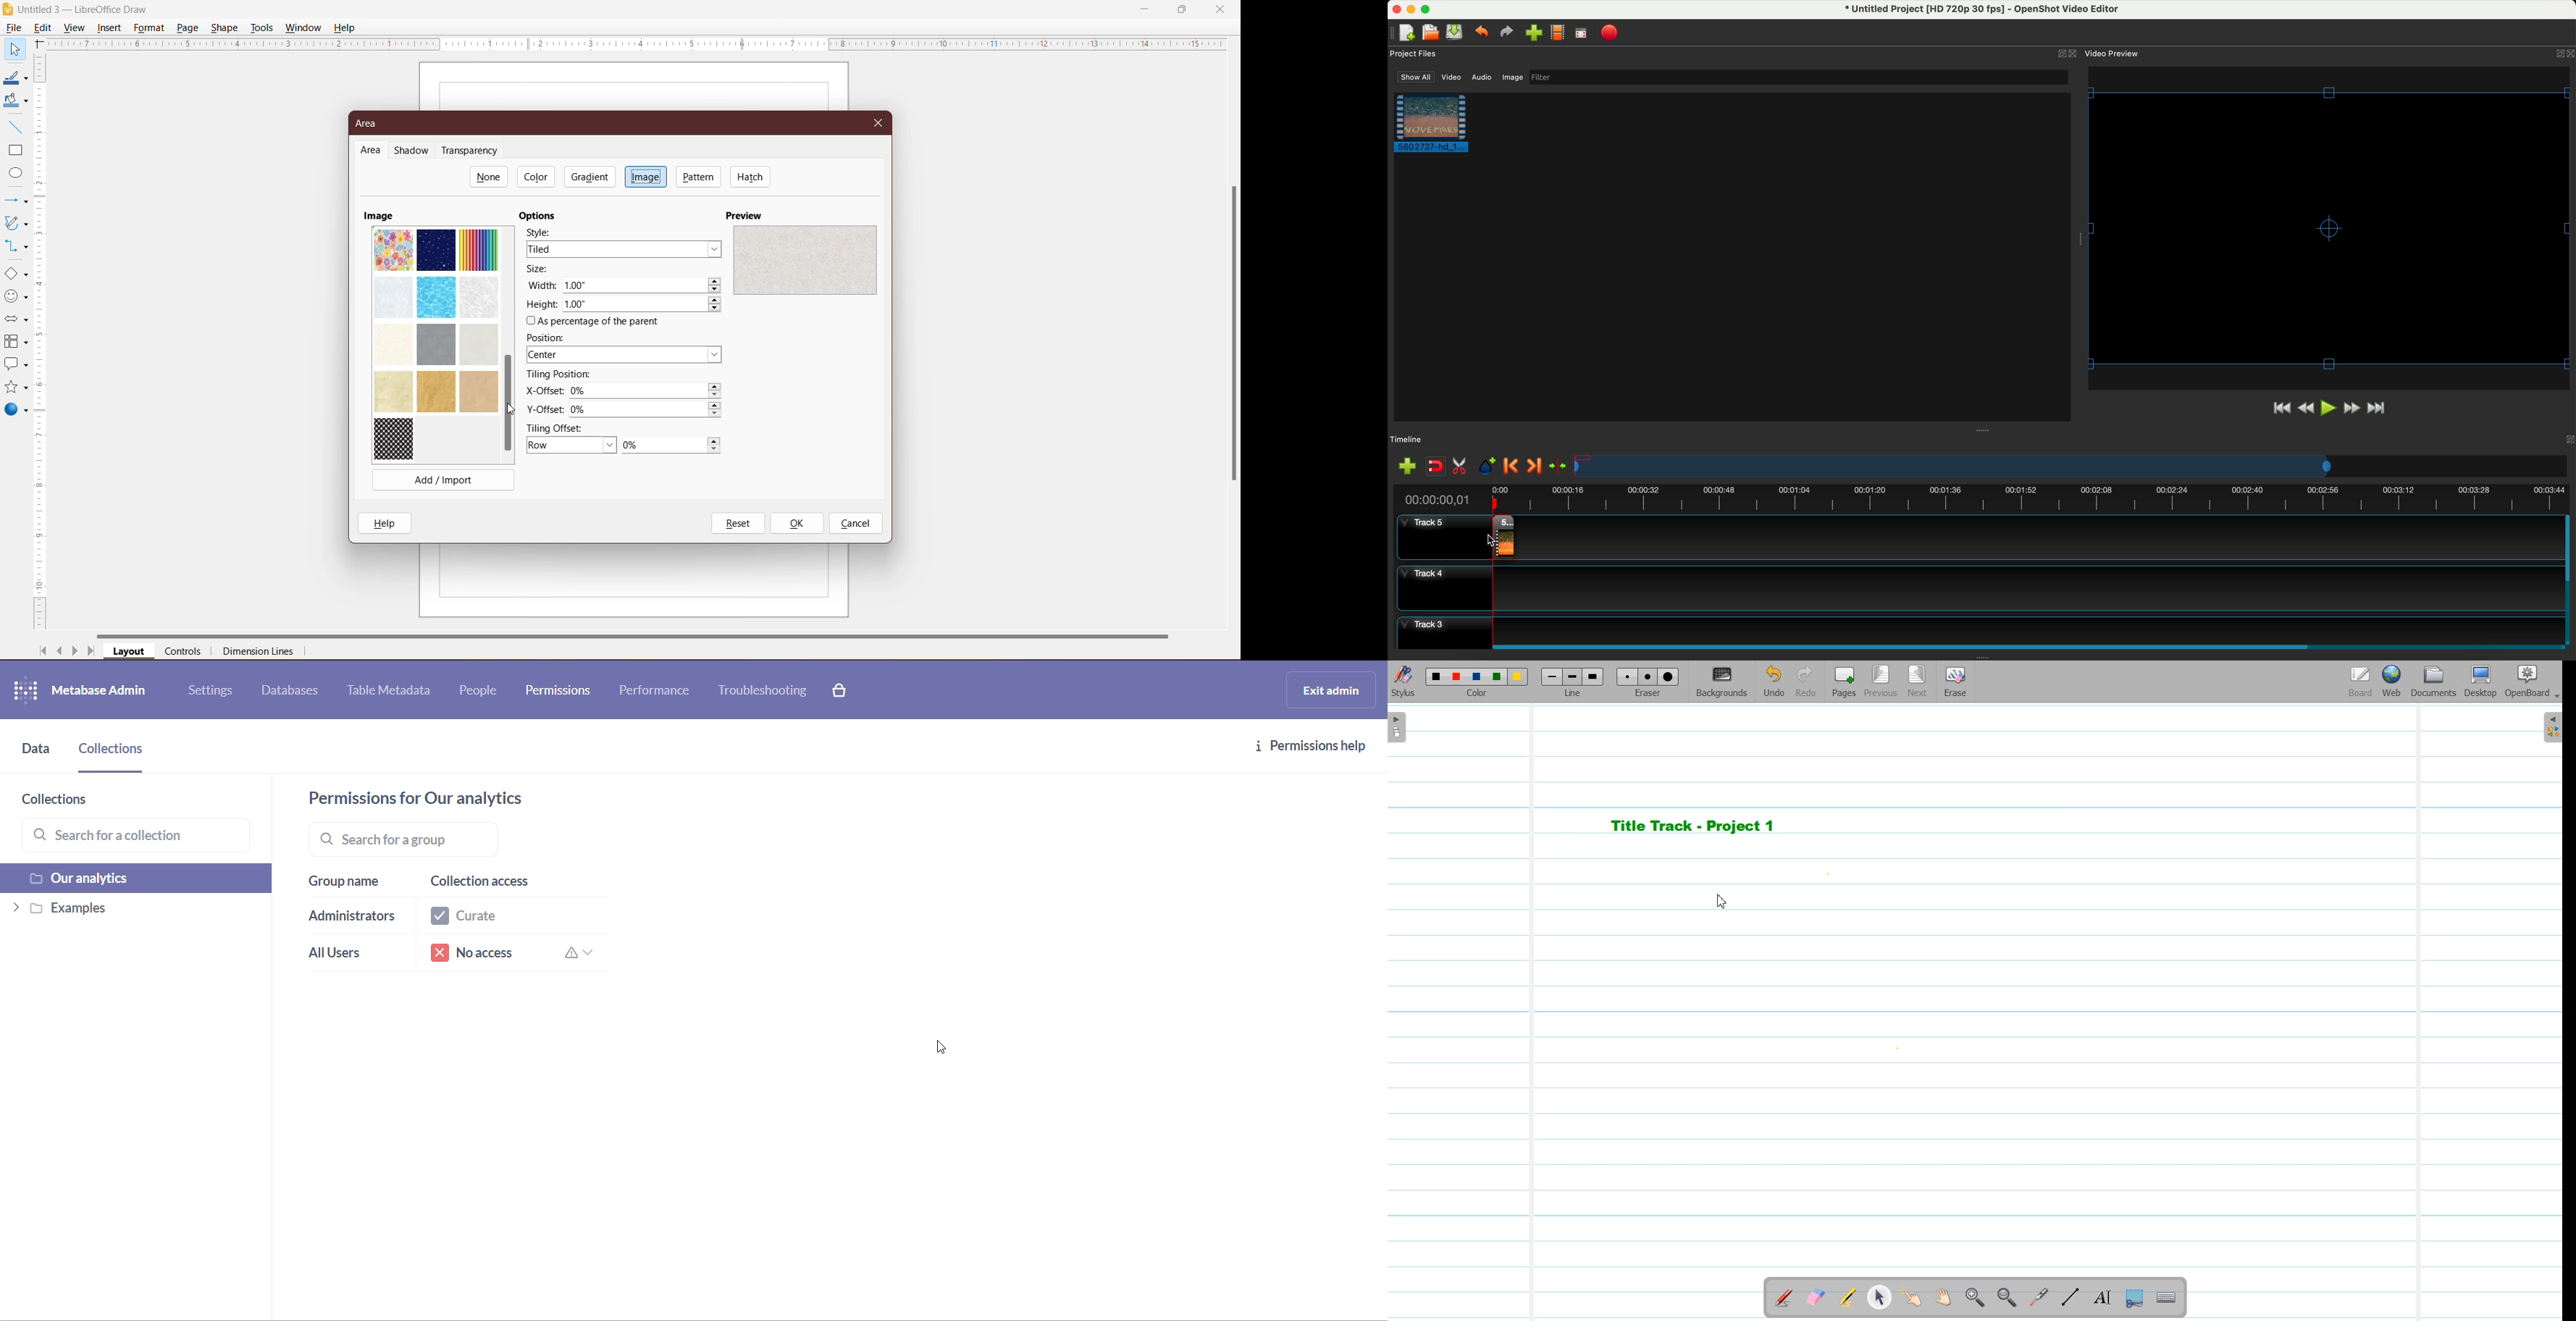 The height and width of the screenshot is (1344, 2576). What do you see at coordinates (572, 446) in the screenshot?
I see `Set Tiling Offest` at bounding box center [572, 446].